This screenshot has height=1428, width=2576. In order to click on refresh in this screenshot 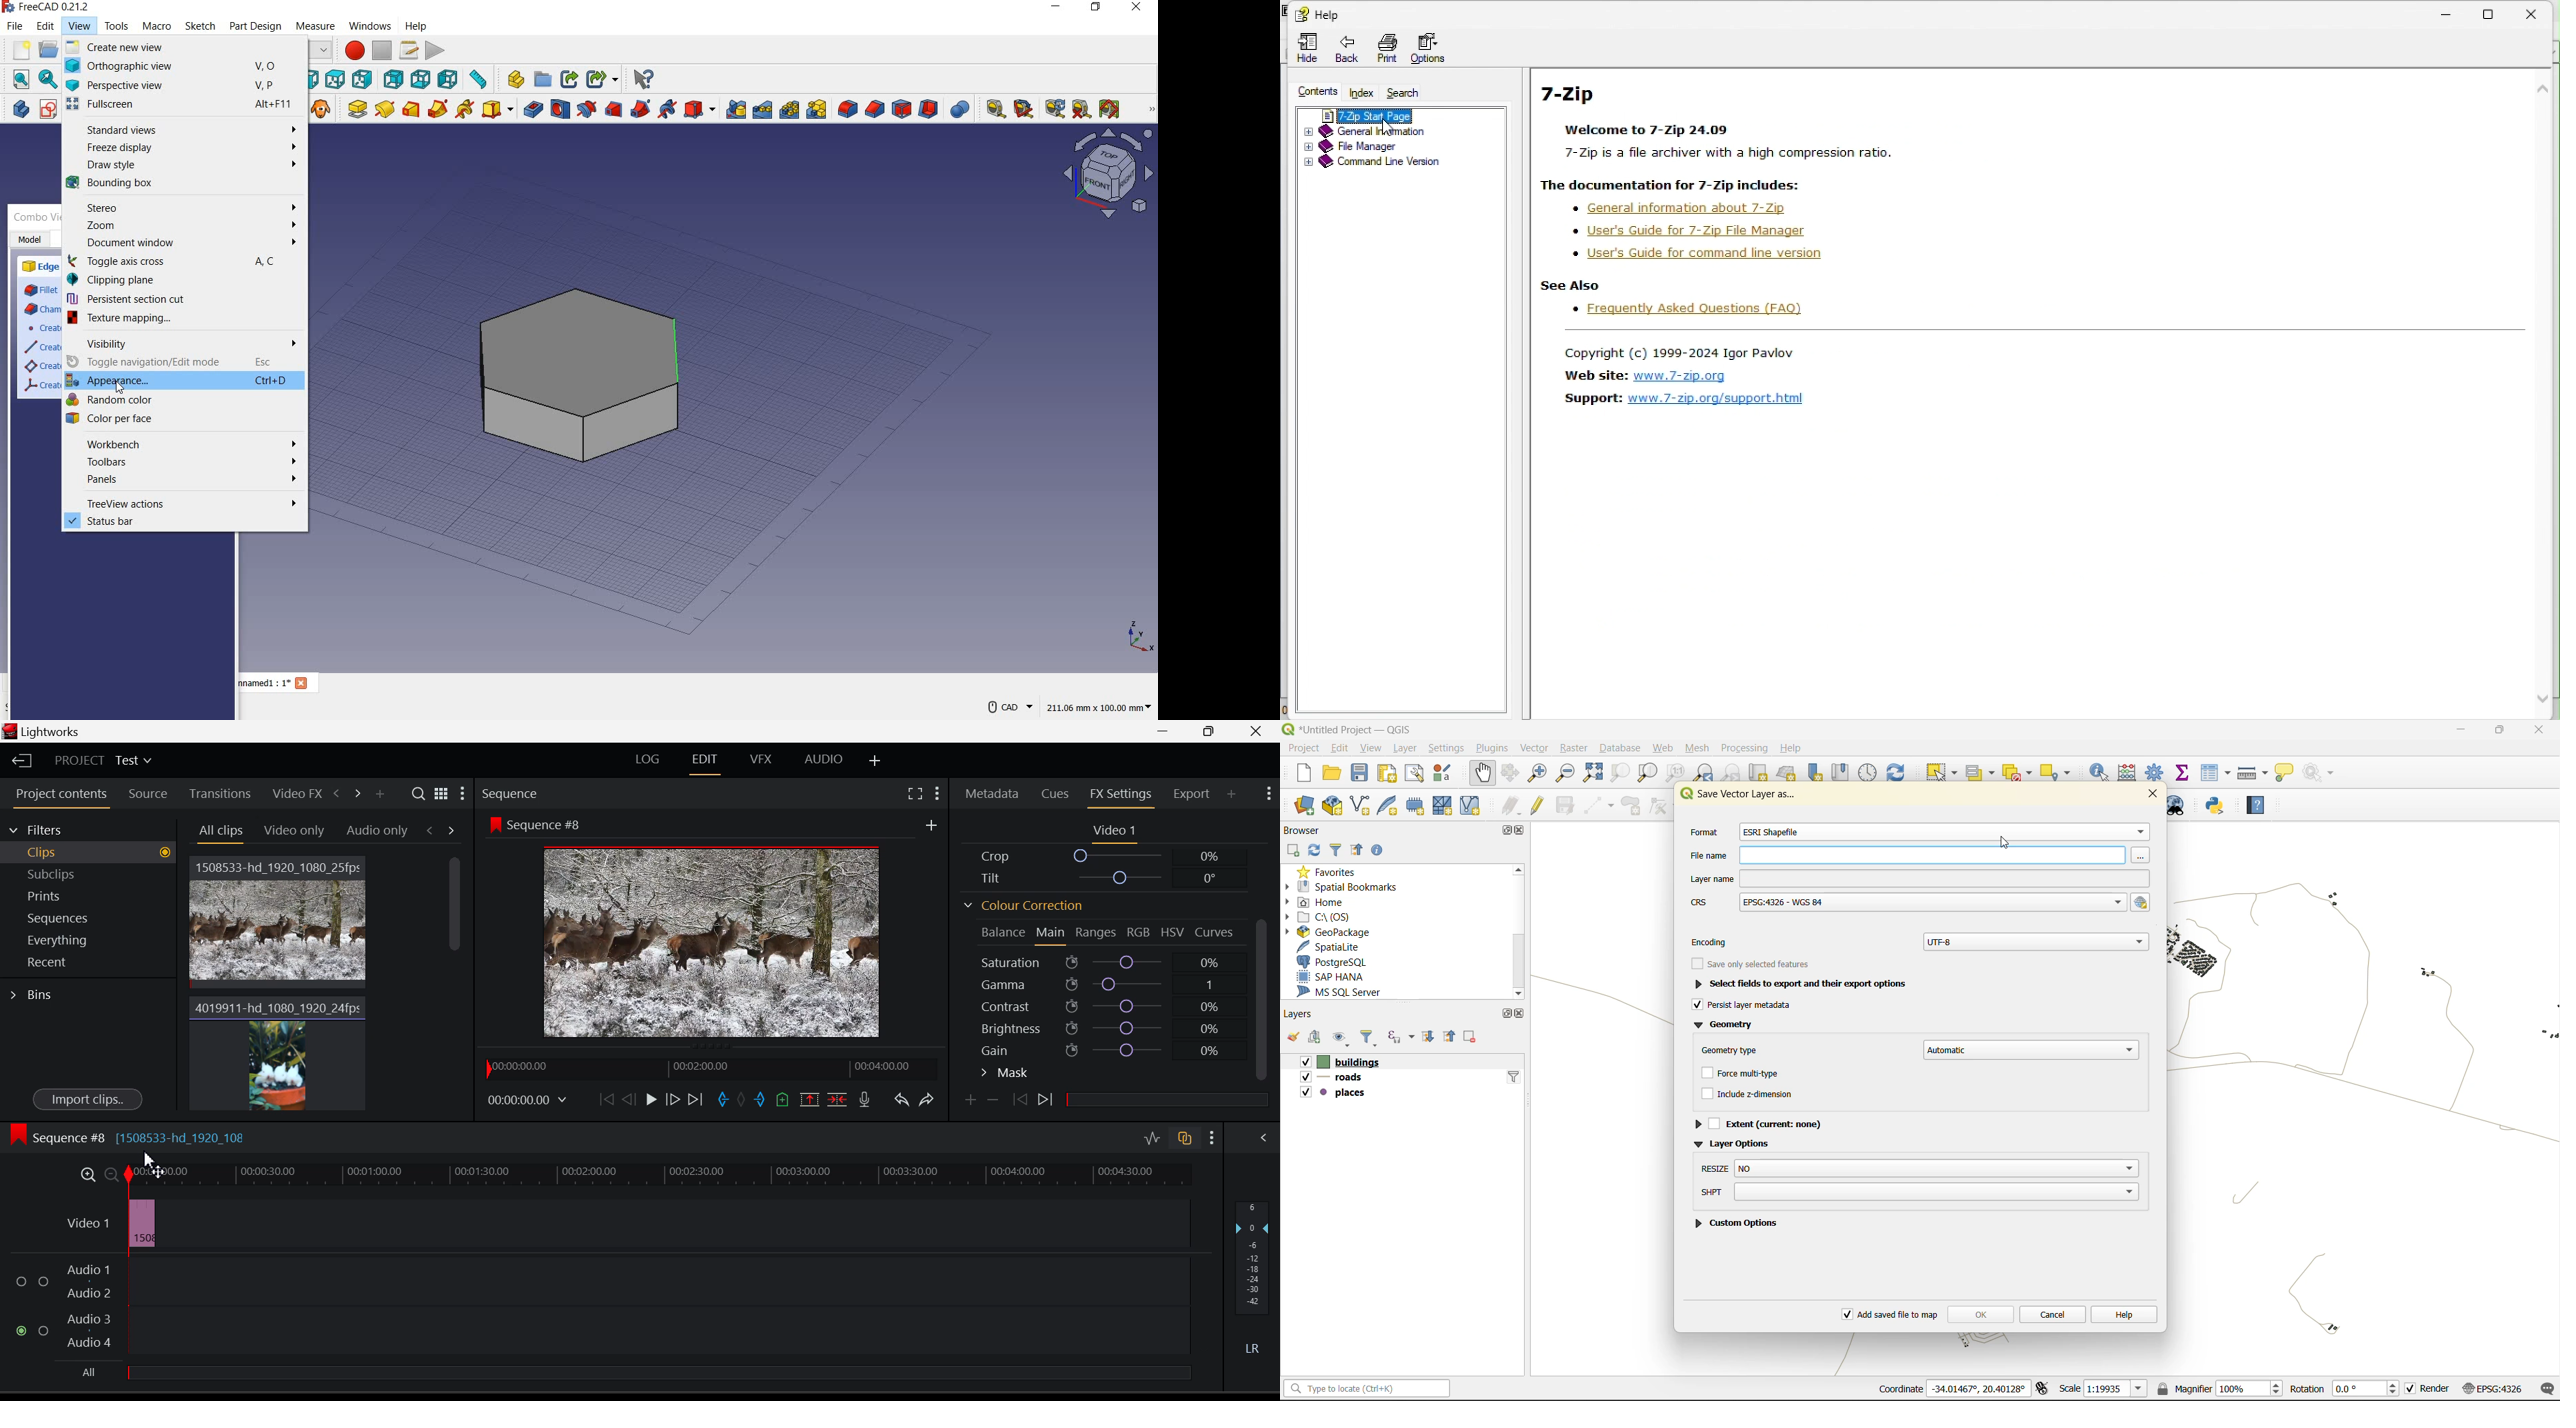, I will do `click(1899, 772)`.